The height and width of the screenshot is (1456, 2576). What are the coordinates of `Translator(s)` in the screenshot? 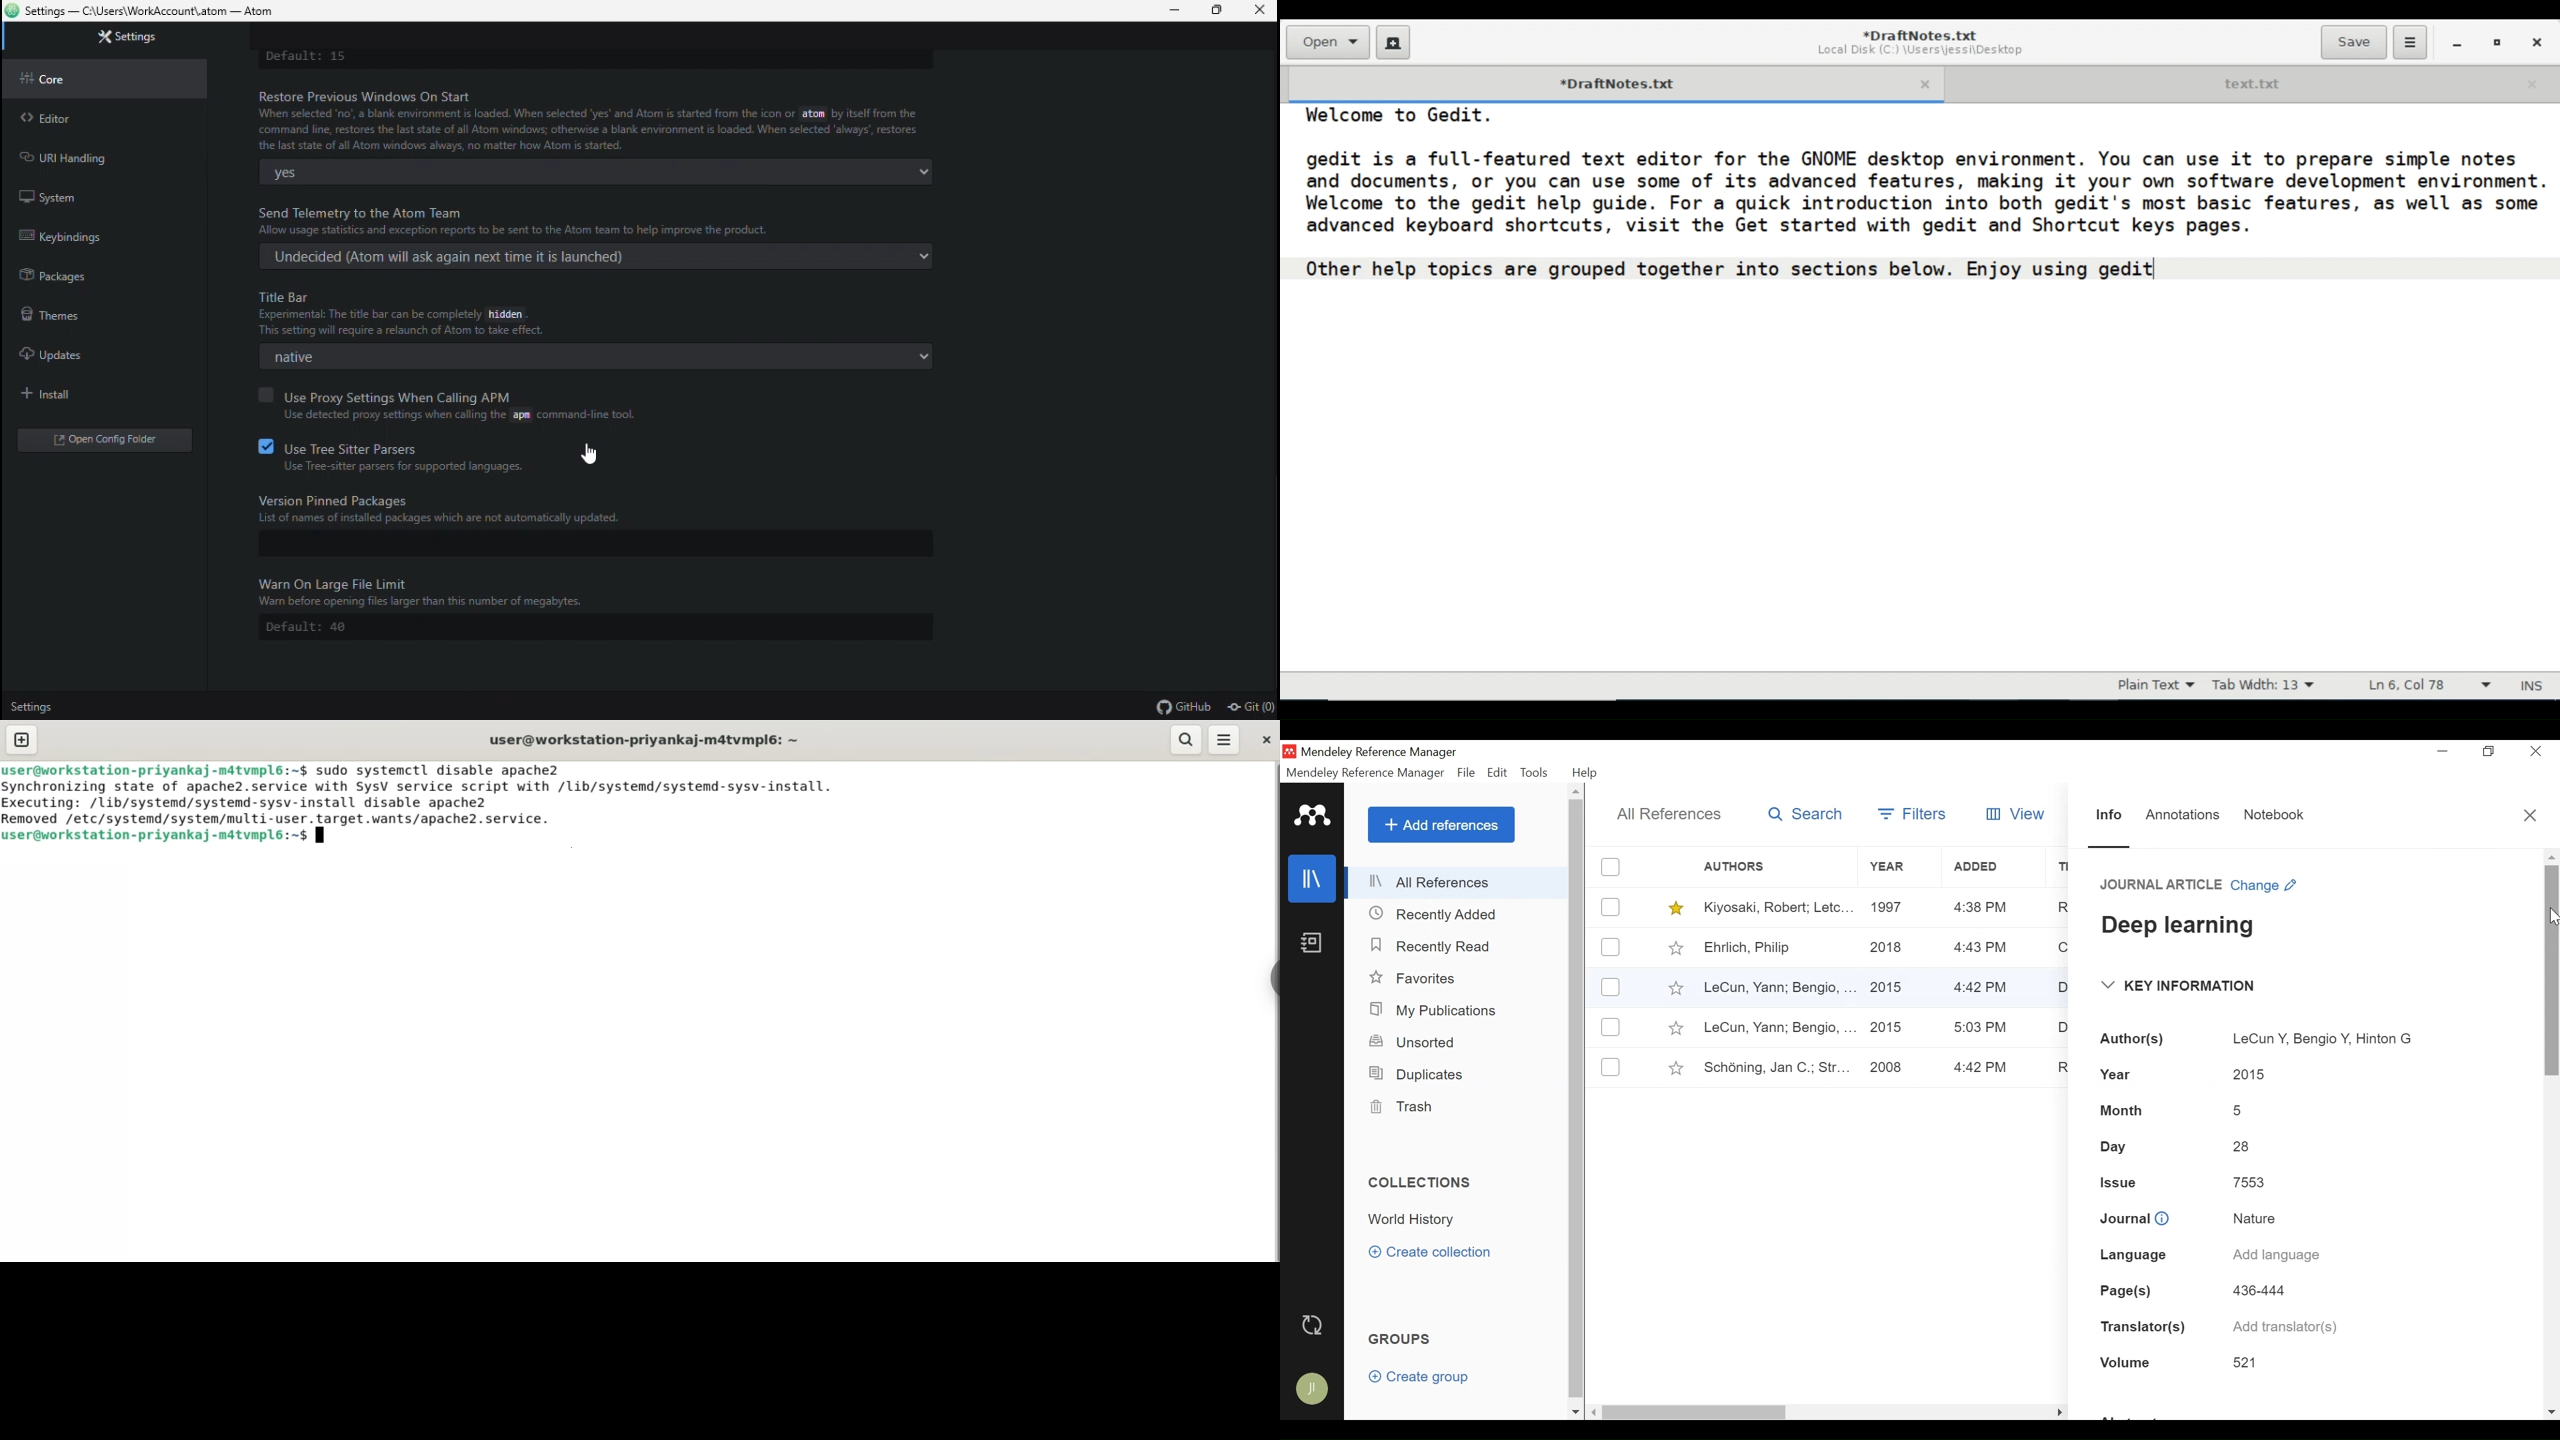 It's located at (2142, 1325).